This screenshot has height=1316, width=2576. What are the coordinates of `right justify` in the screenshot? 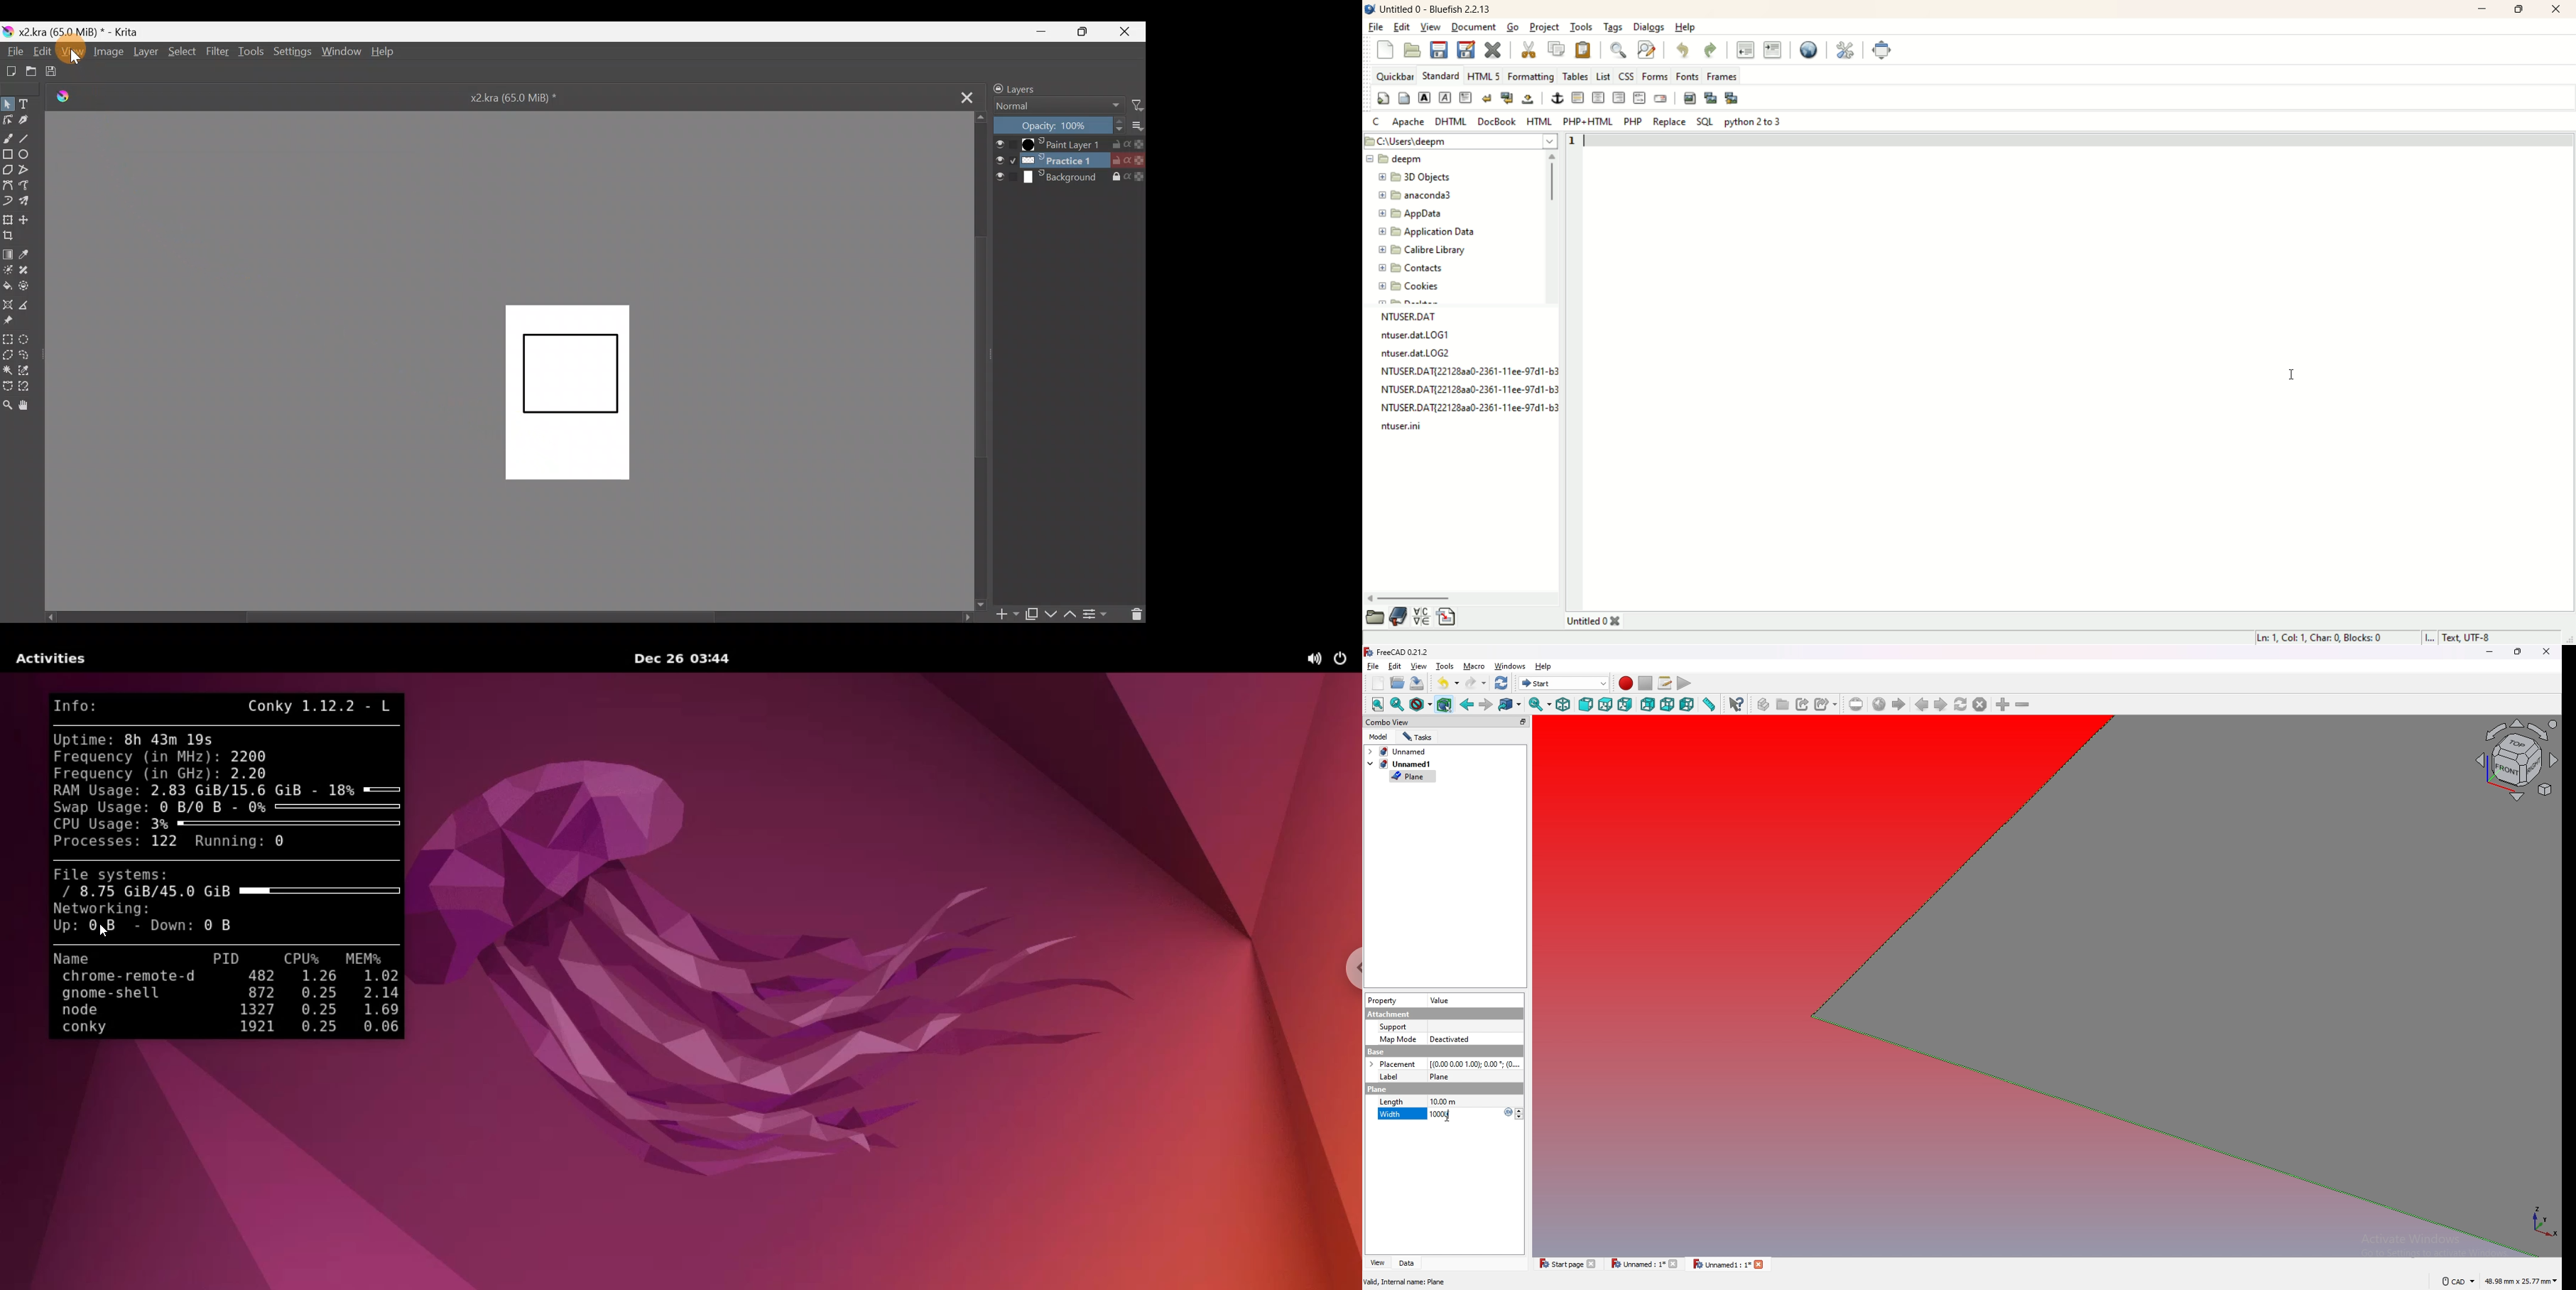 It's located at (1618, 100).